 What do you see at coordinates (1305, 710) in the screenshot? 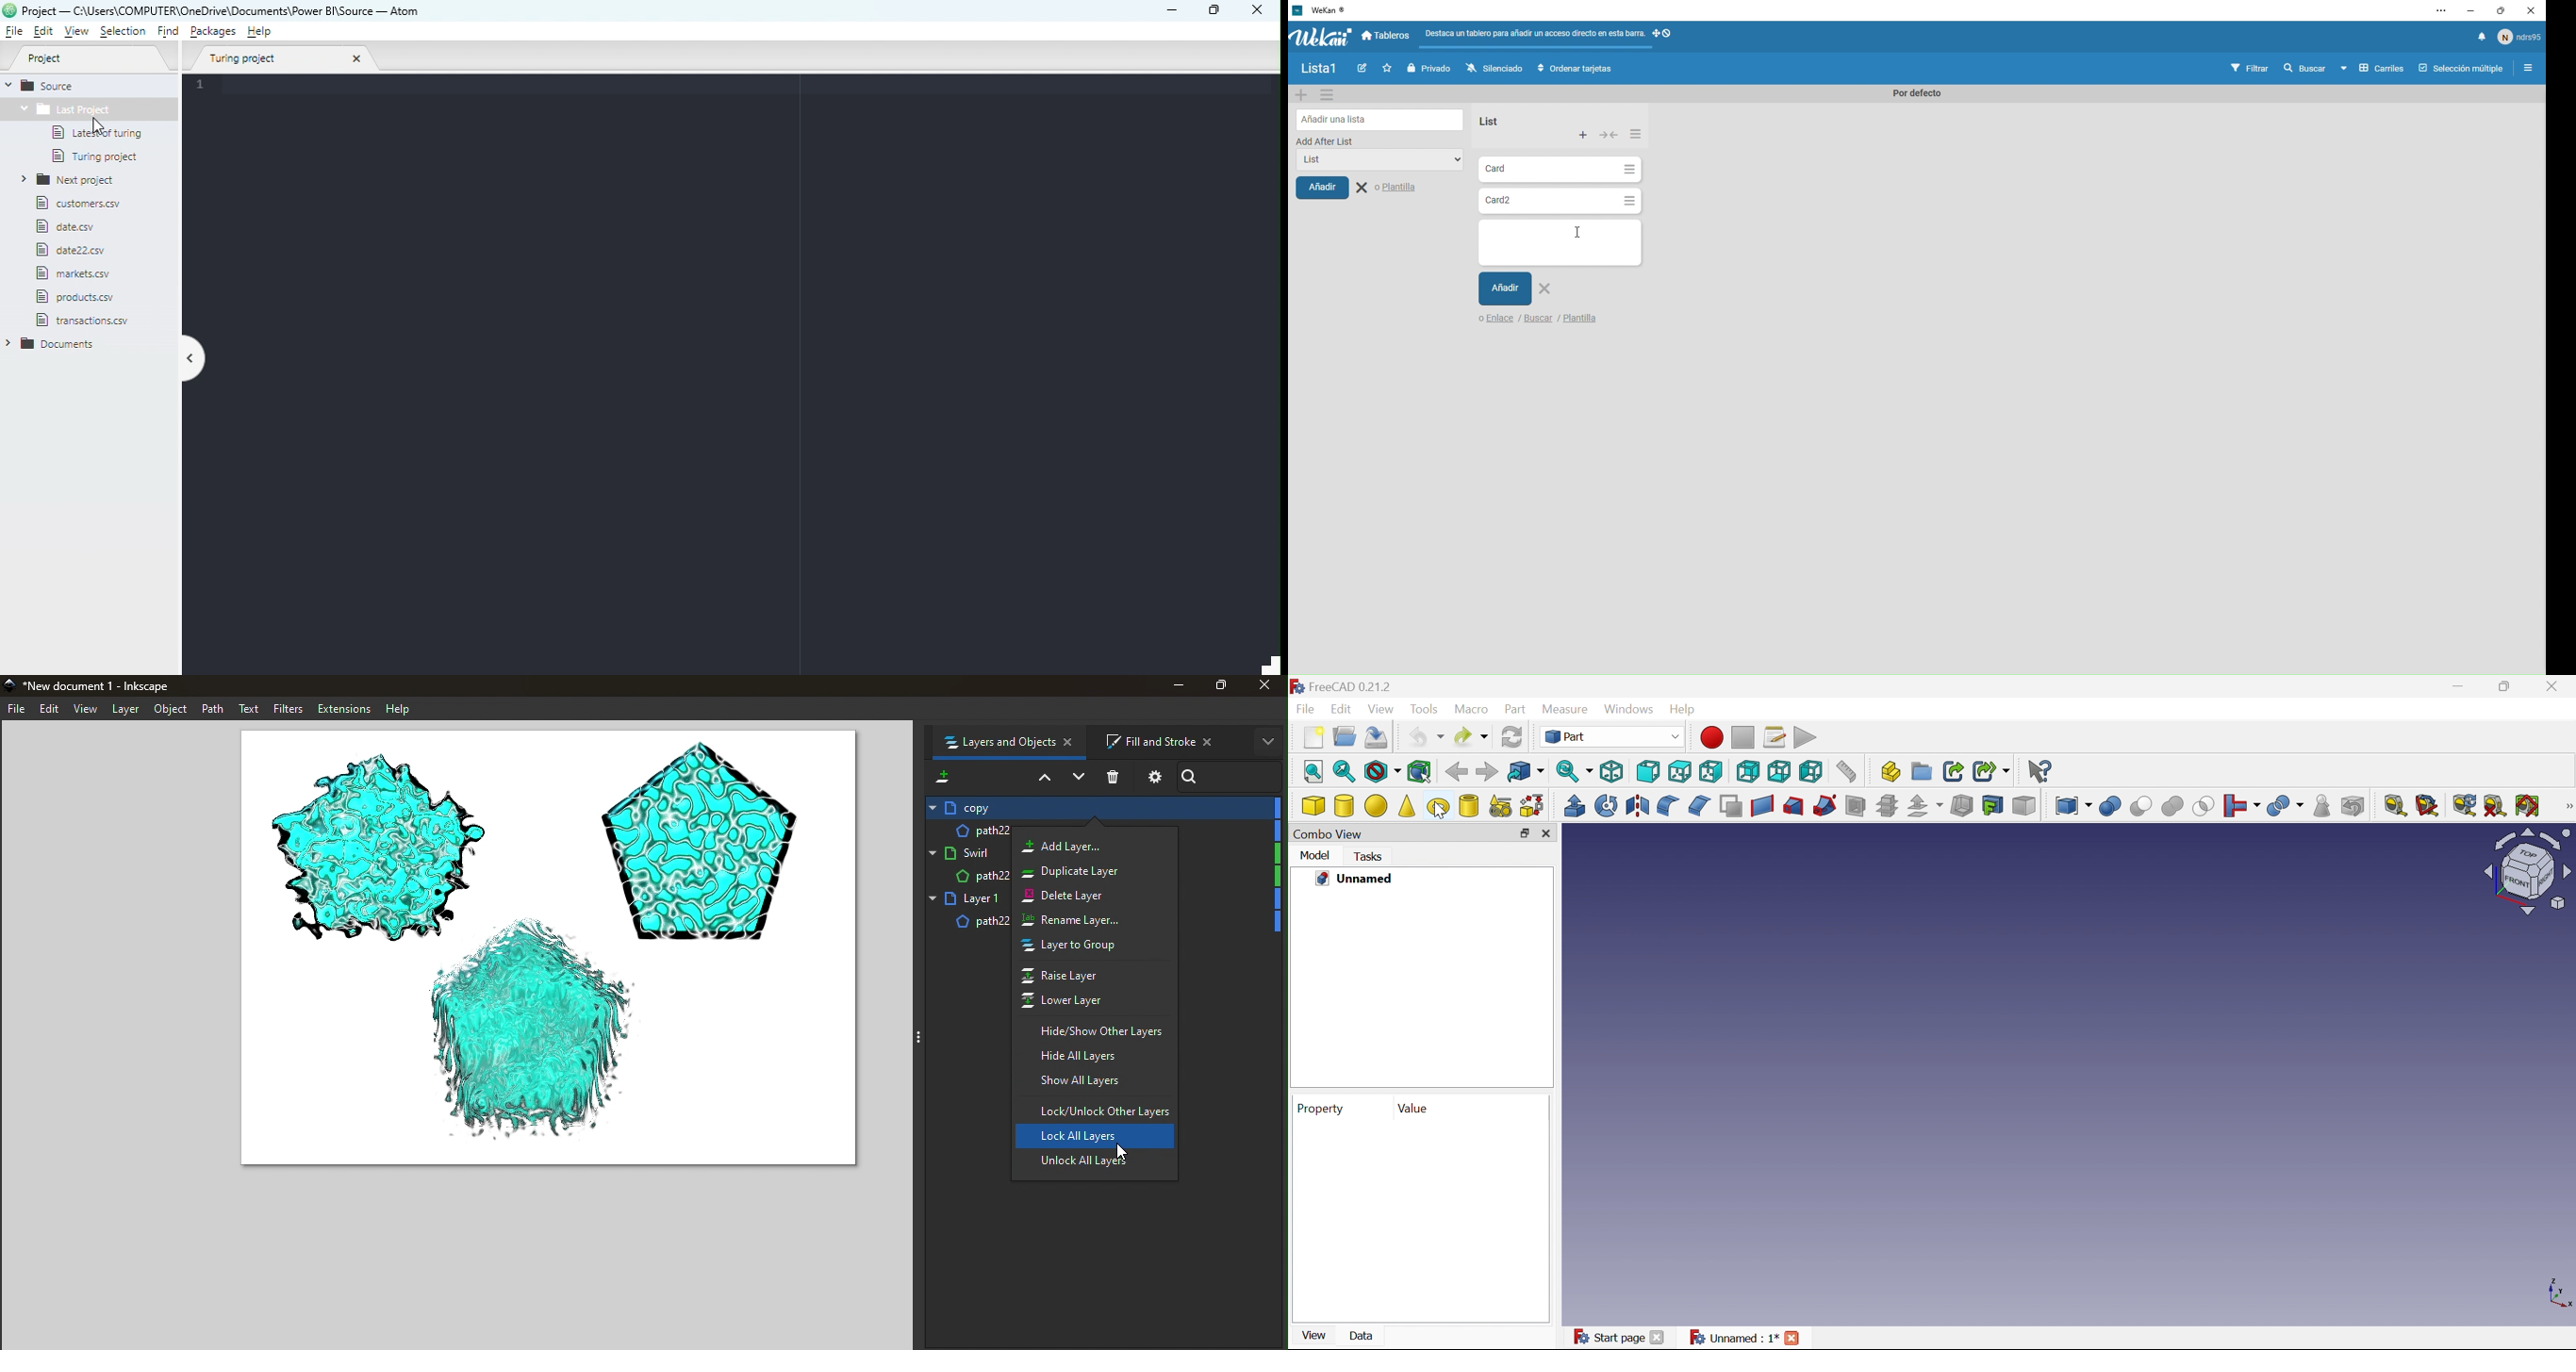
I see `File` at bounding box center [1305, 710].